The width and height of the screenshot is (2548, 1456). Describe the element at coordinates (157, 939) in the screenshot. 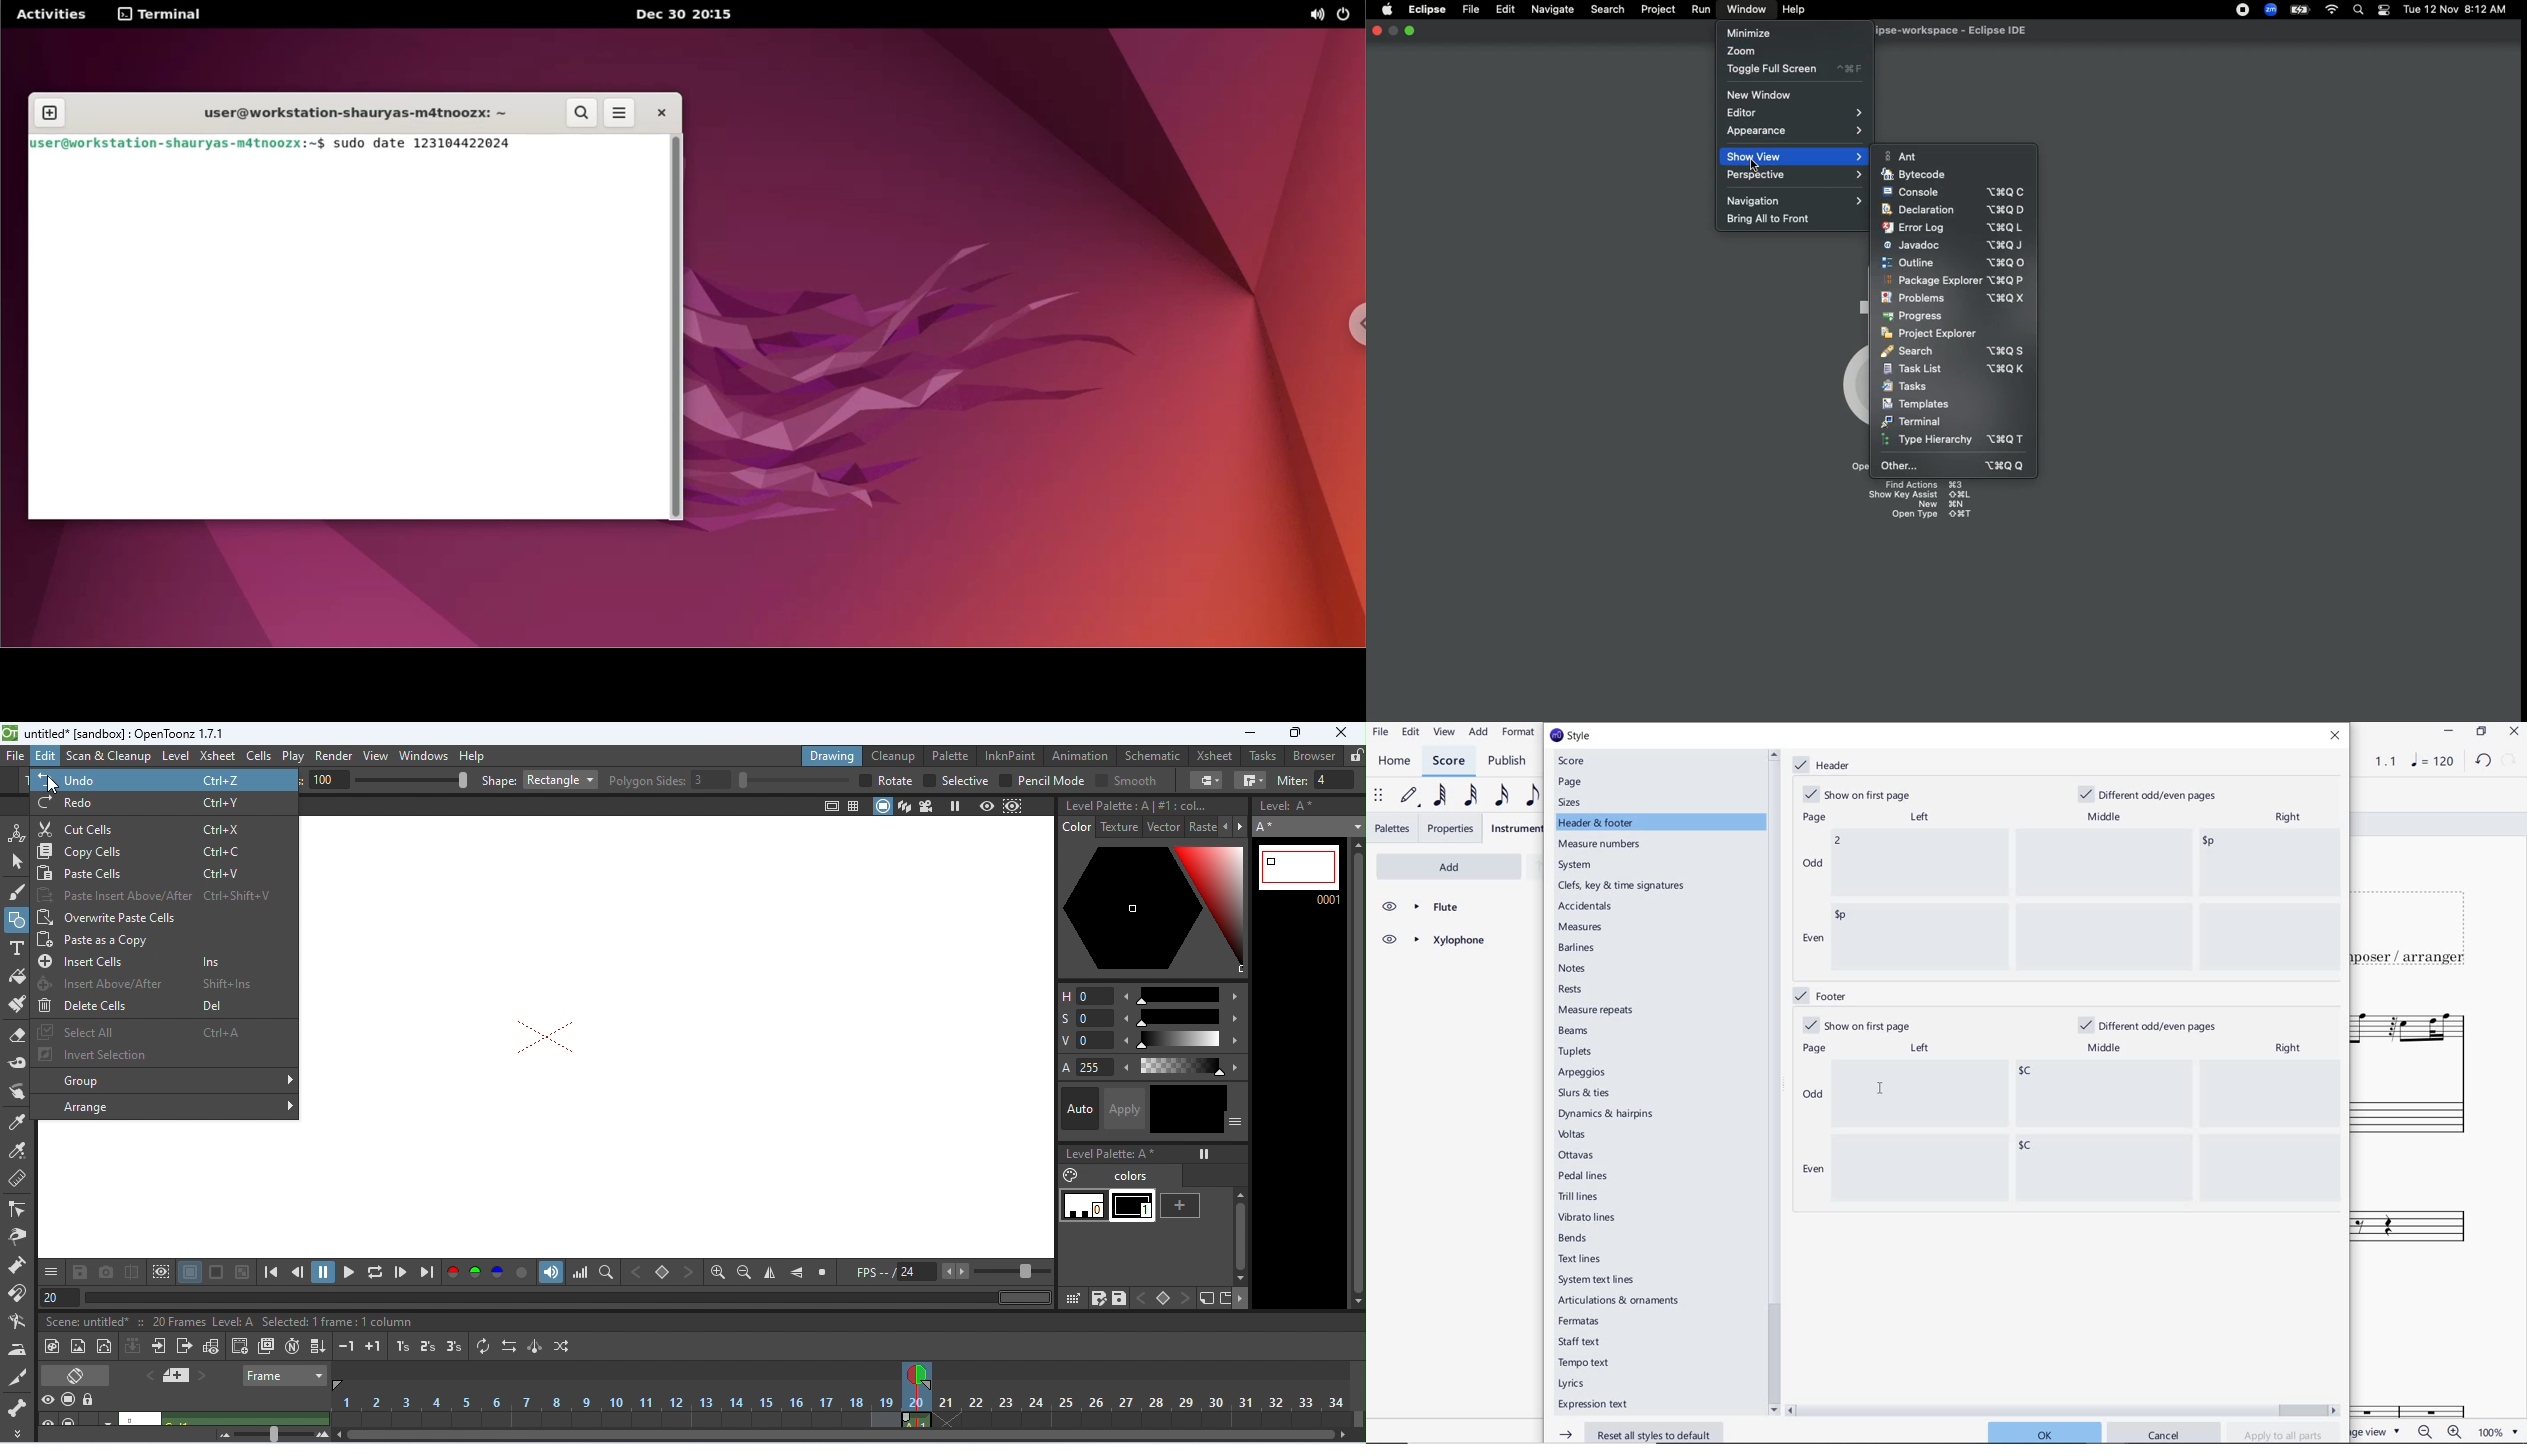

I see `paste as a copy` at that location.